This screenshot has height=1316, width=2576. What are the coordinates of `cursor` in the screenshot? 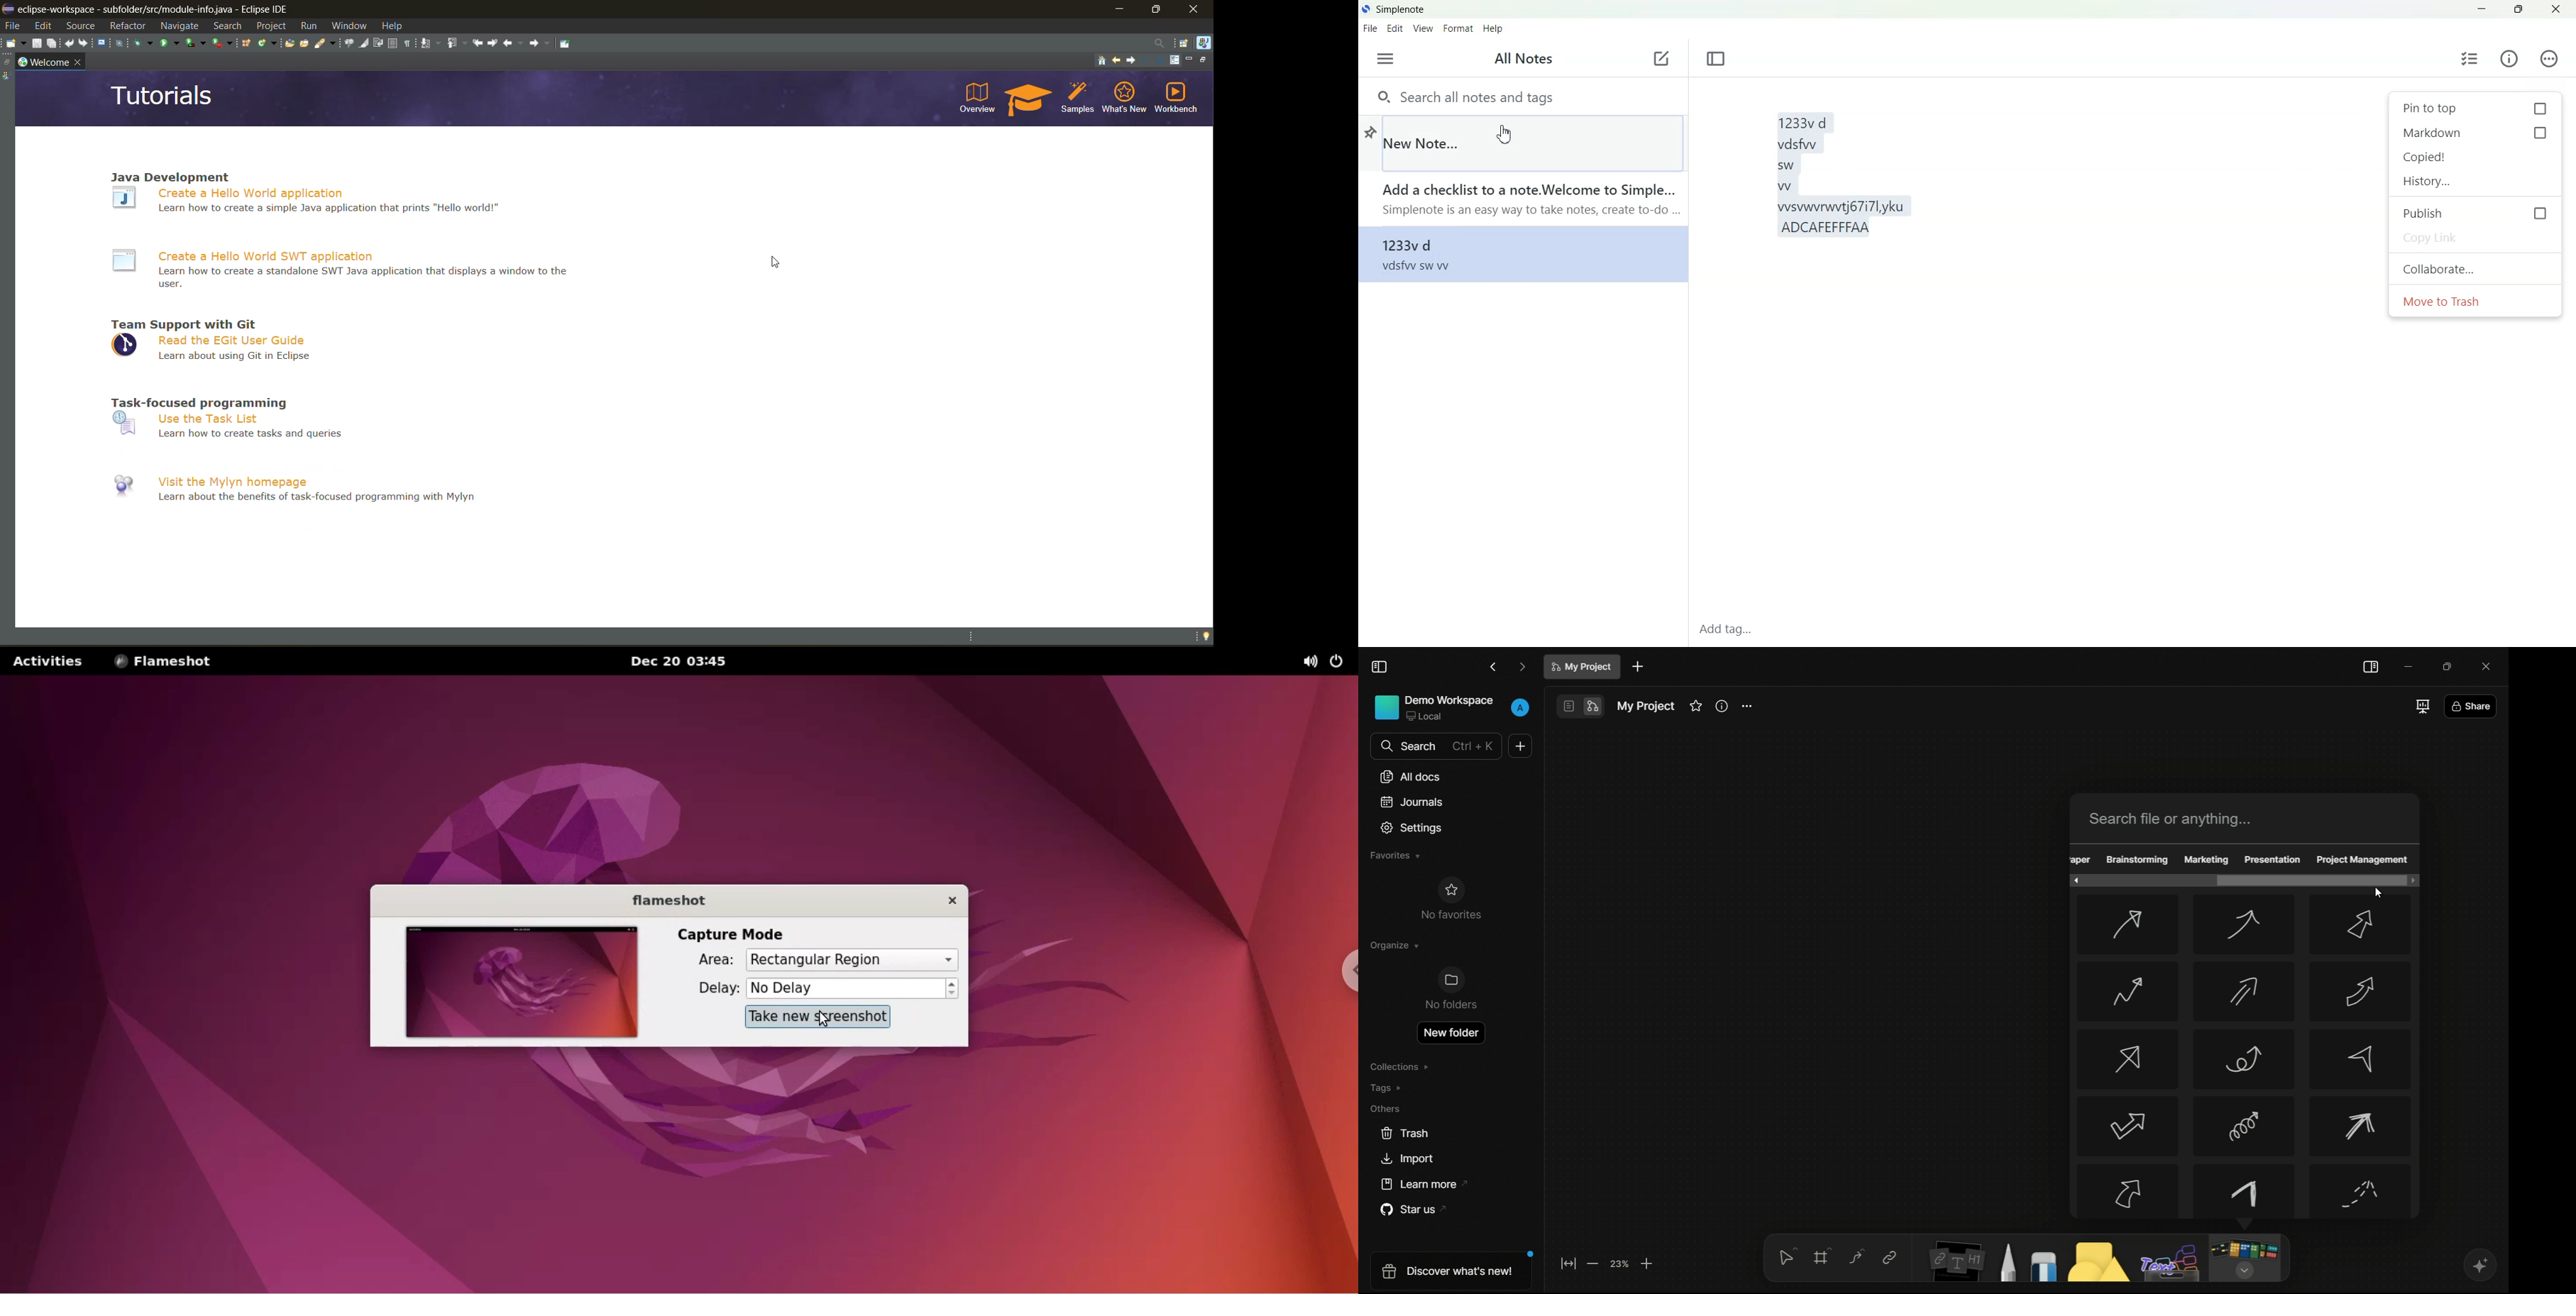 It's located at (822, 1021).